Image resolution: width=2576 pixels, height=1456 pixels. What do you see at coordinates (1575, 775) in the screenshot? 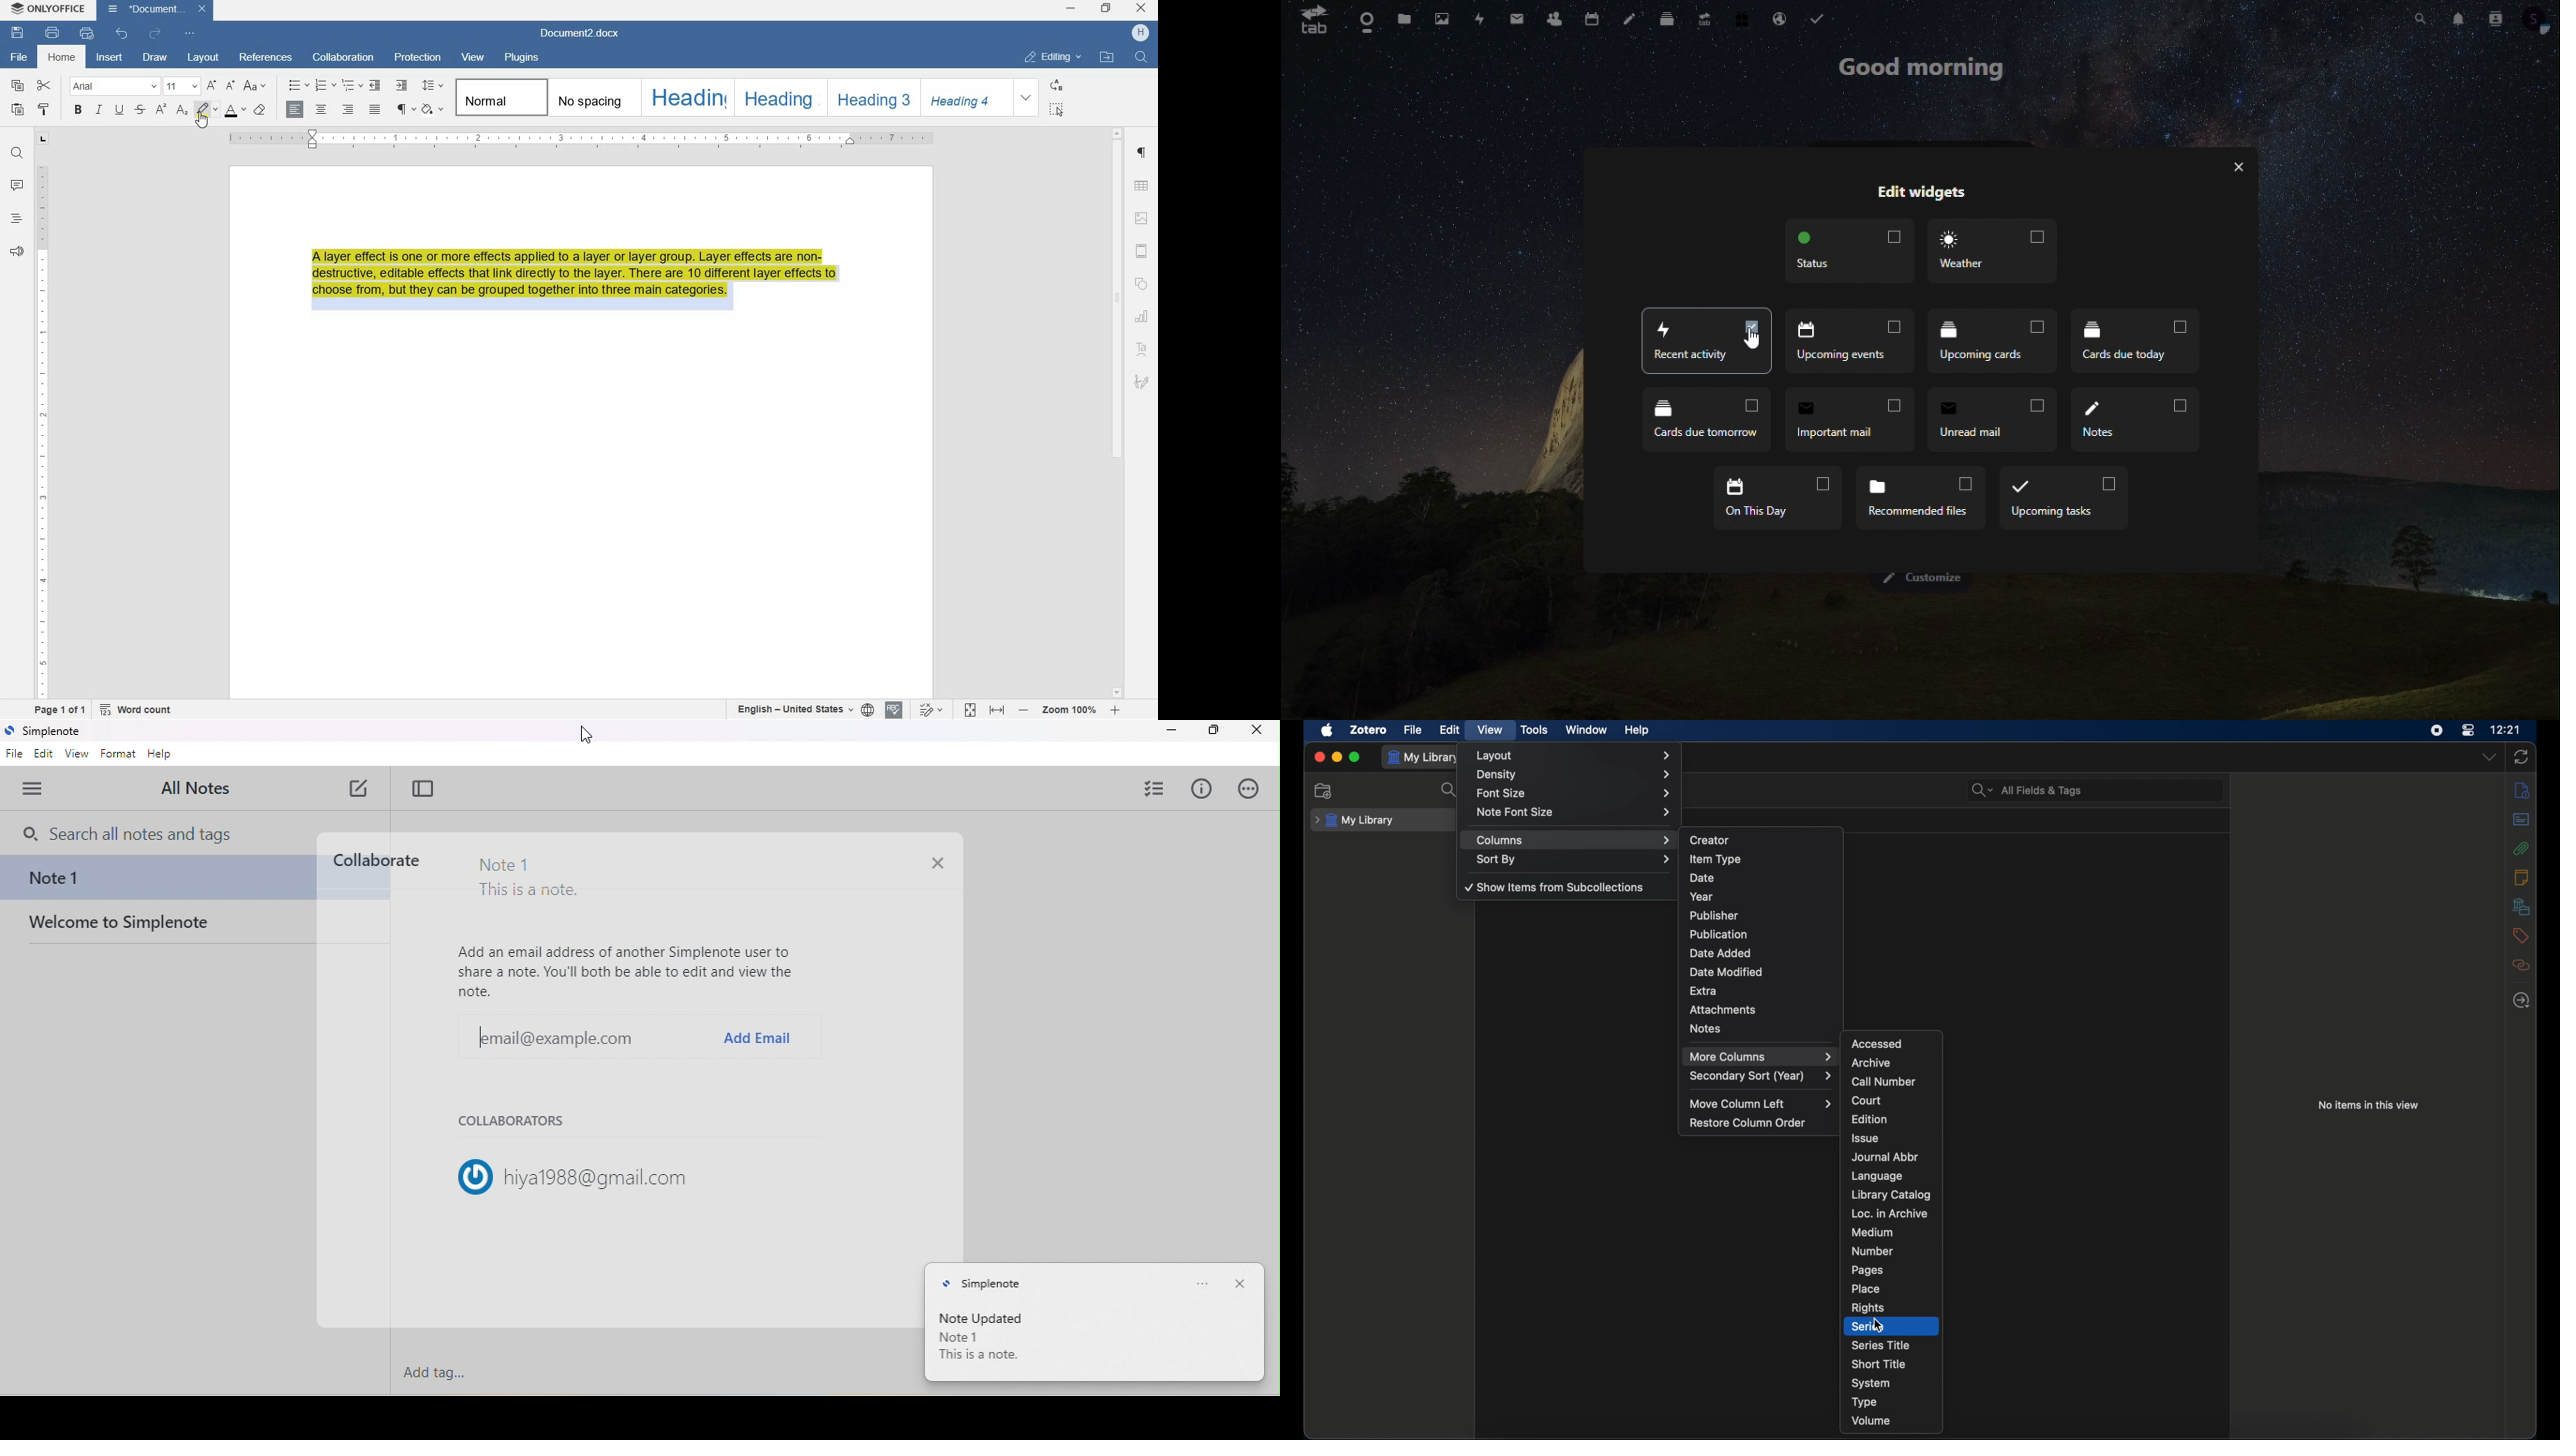
I see `density` at bounding box center [1575, 775].